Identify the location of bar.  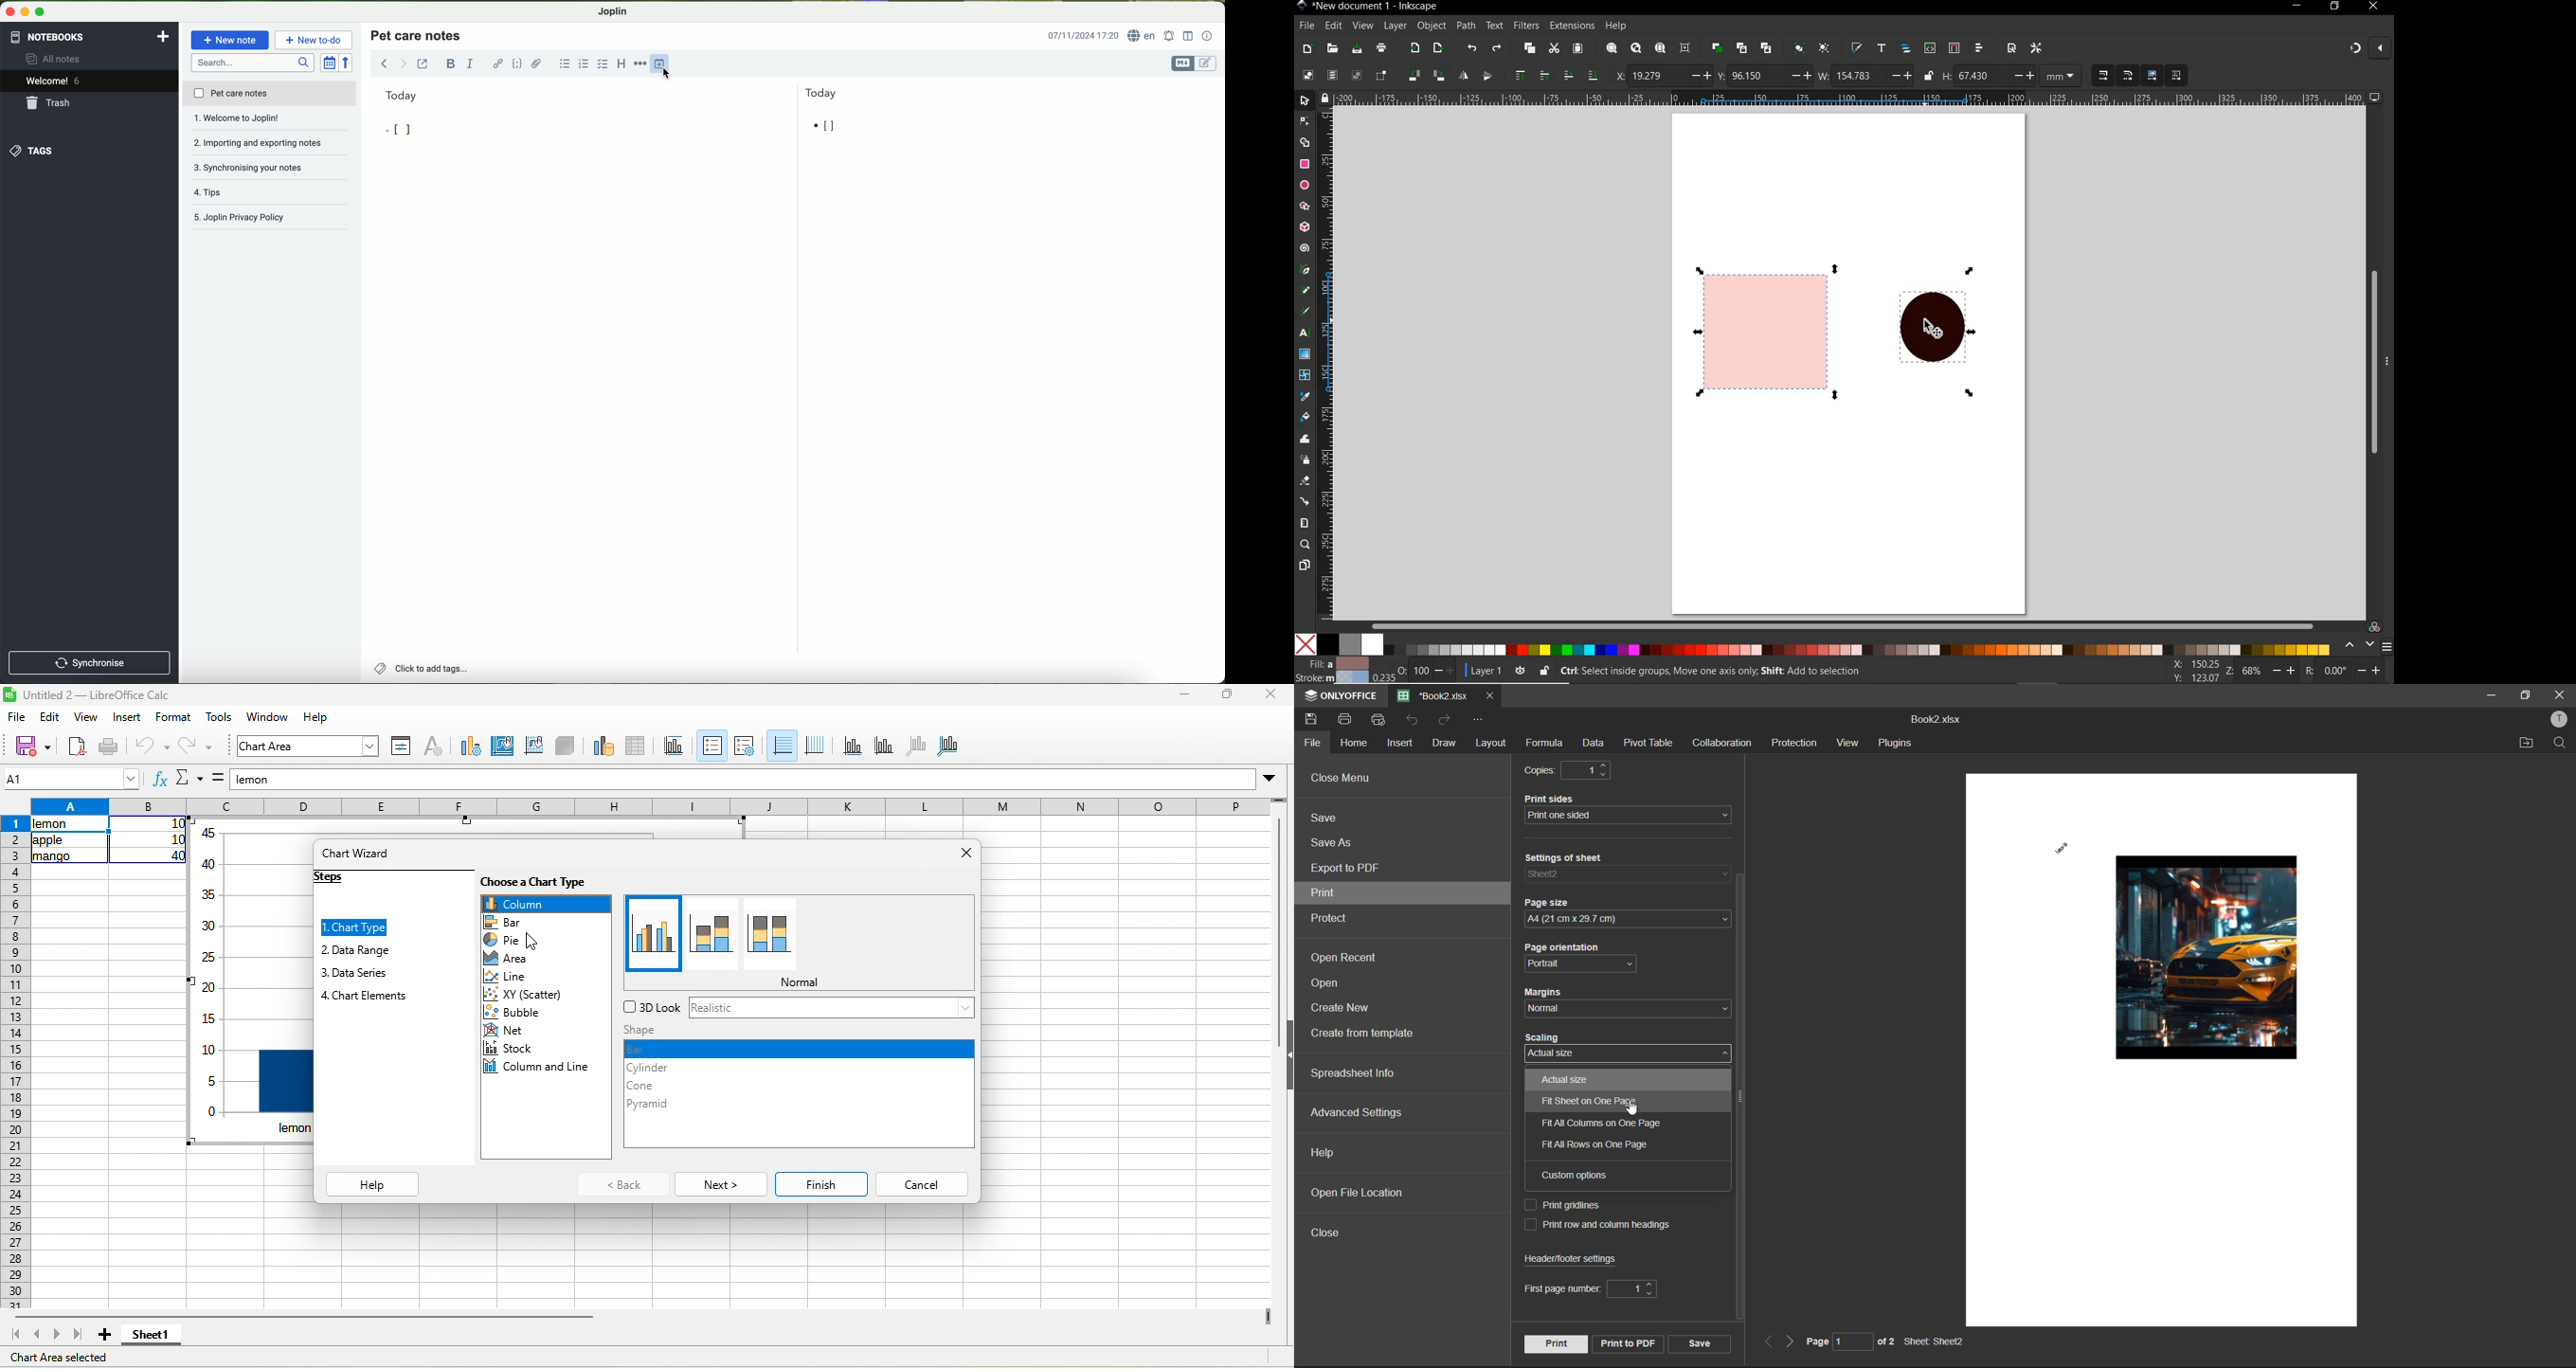
(511, 922).